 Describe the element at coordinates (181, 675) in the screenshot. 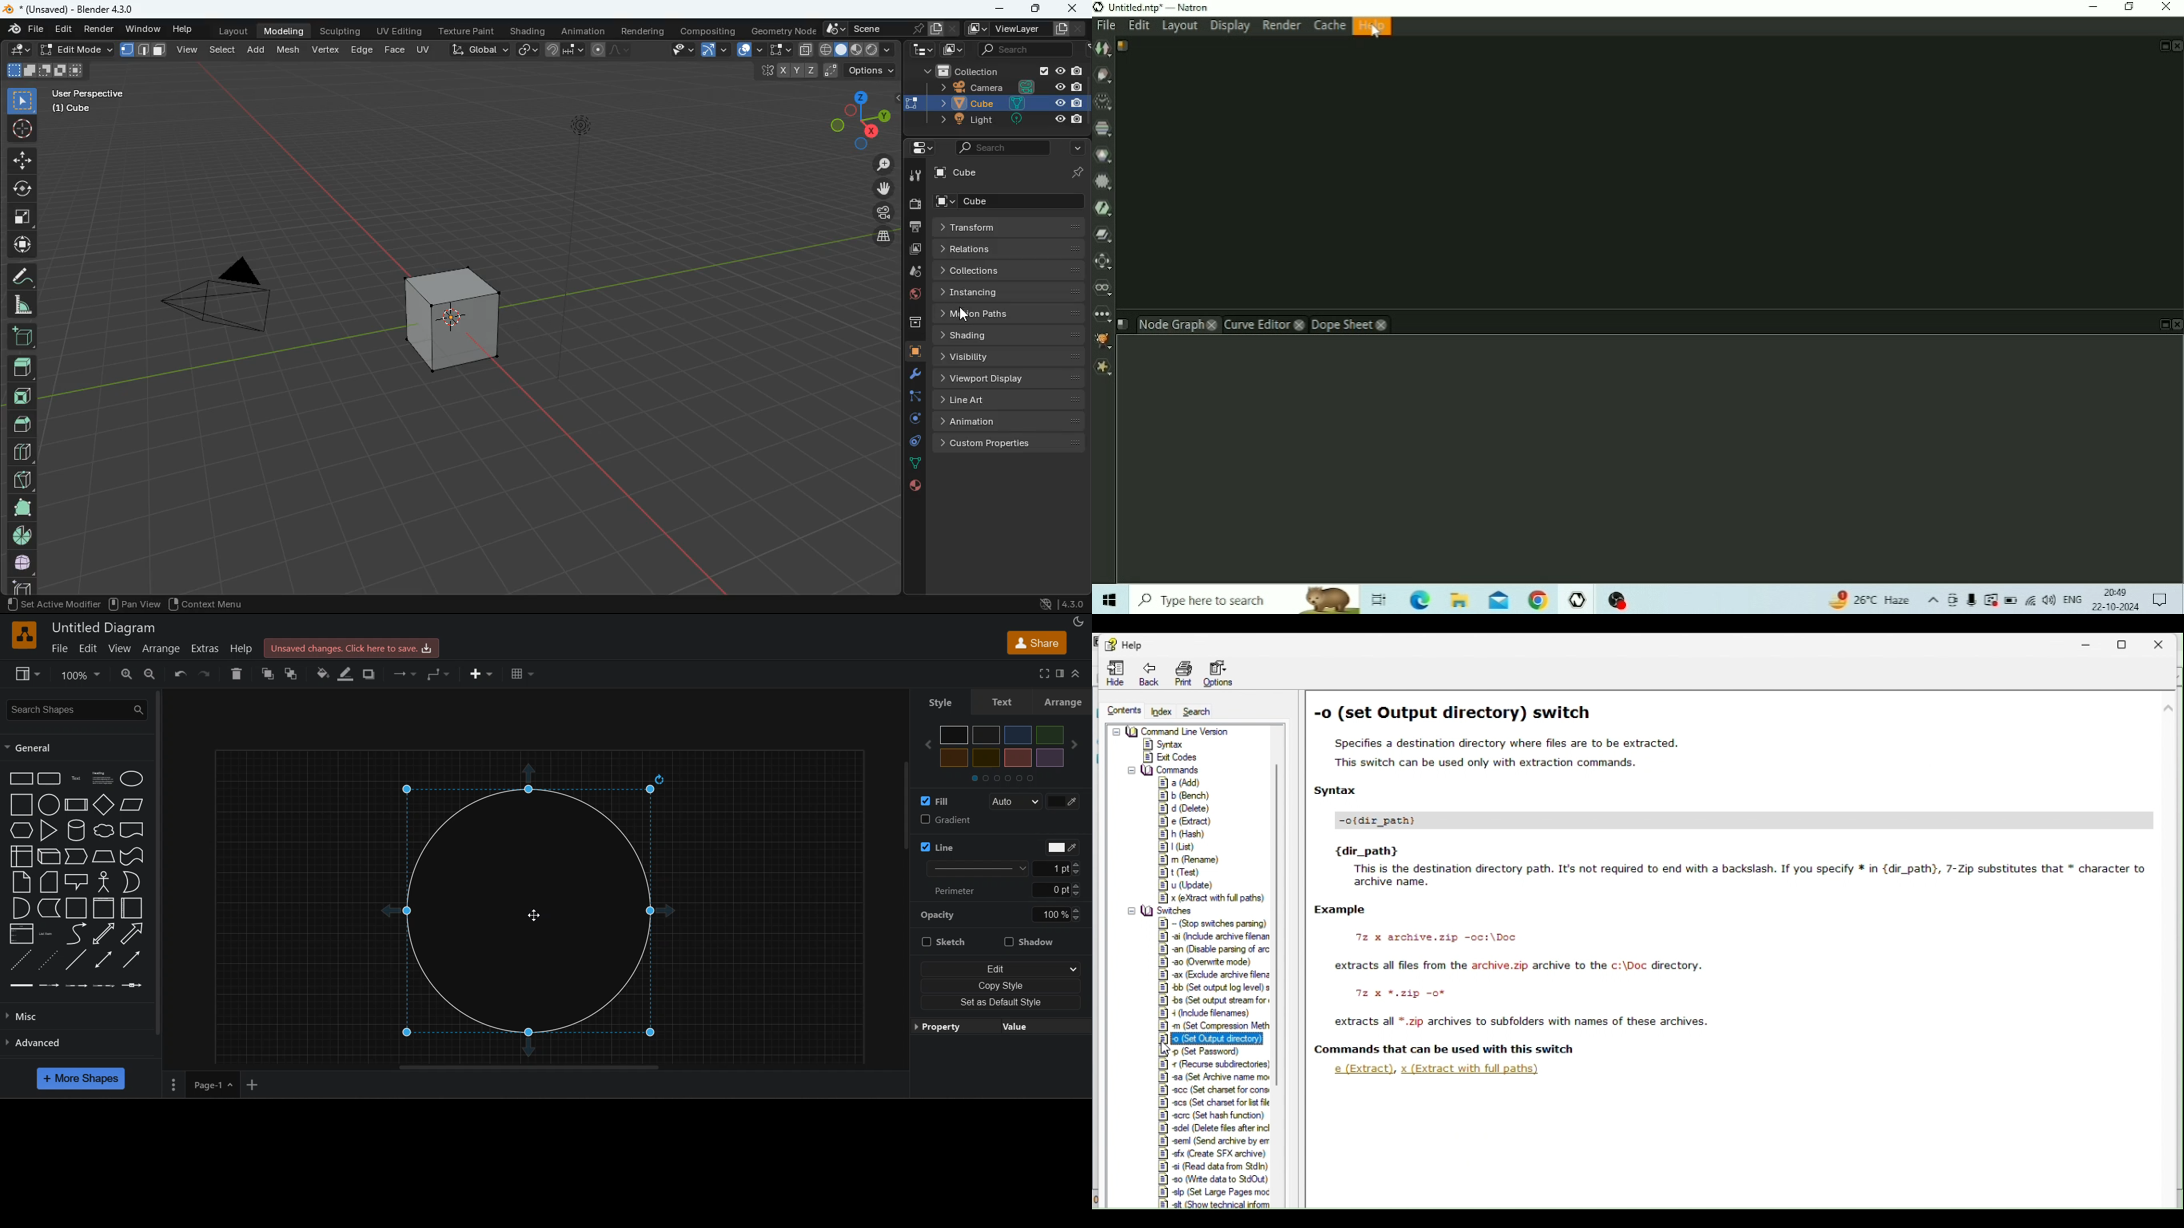

I see `undo` at that location.